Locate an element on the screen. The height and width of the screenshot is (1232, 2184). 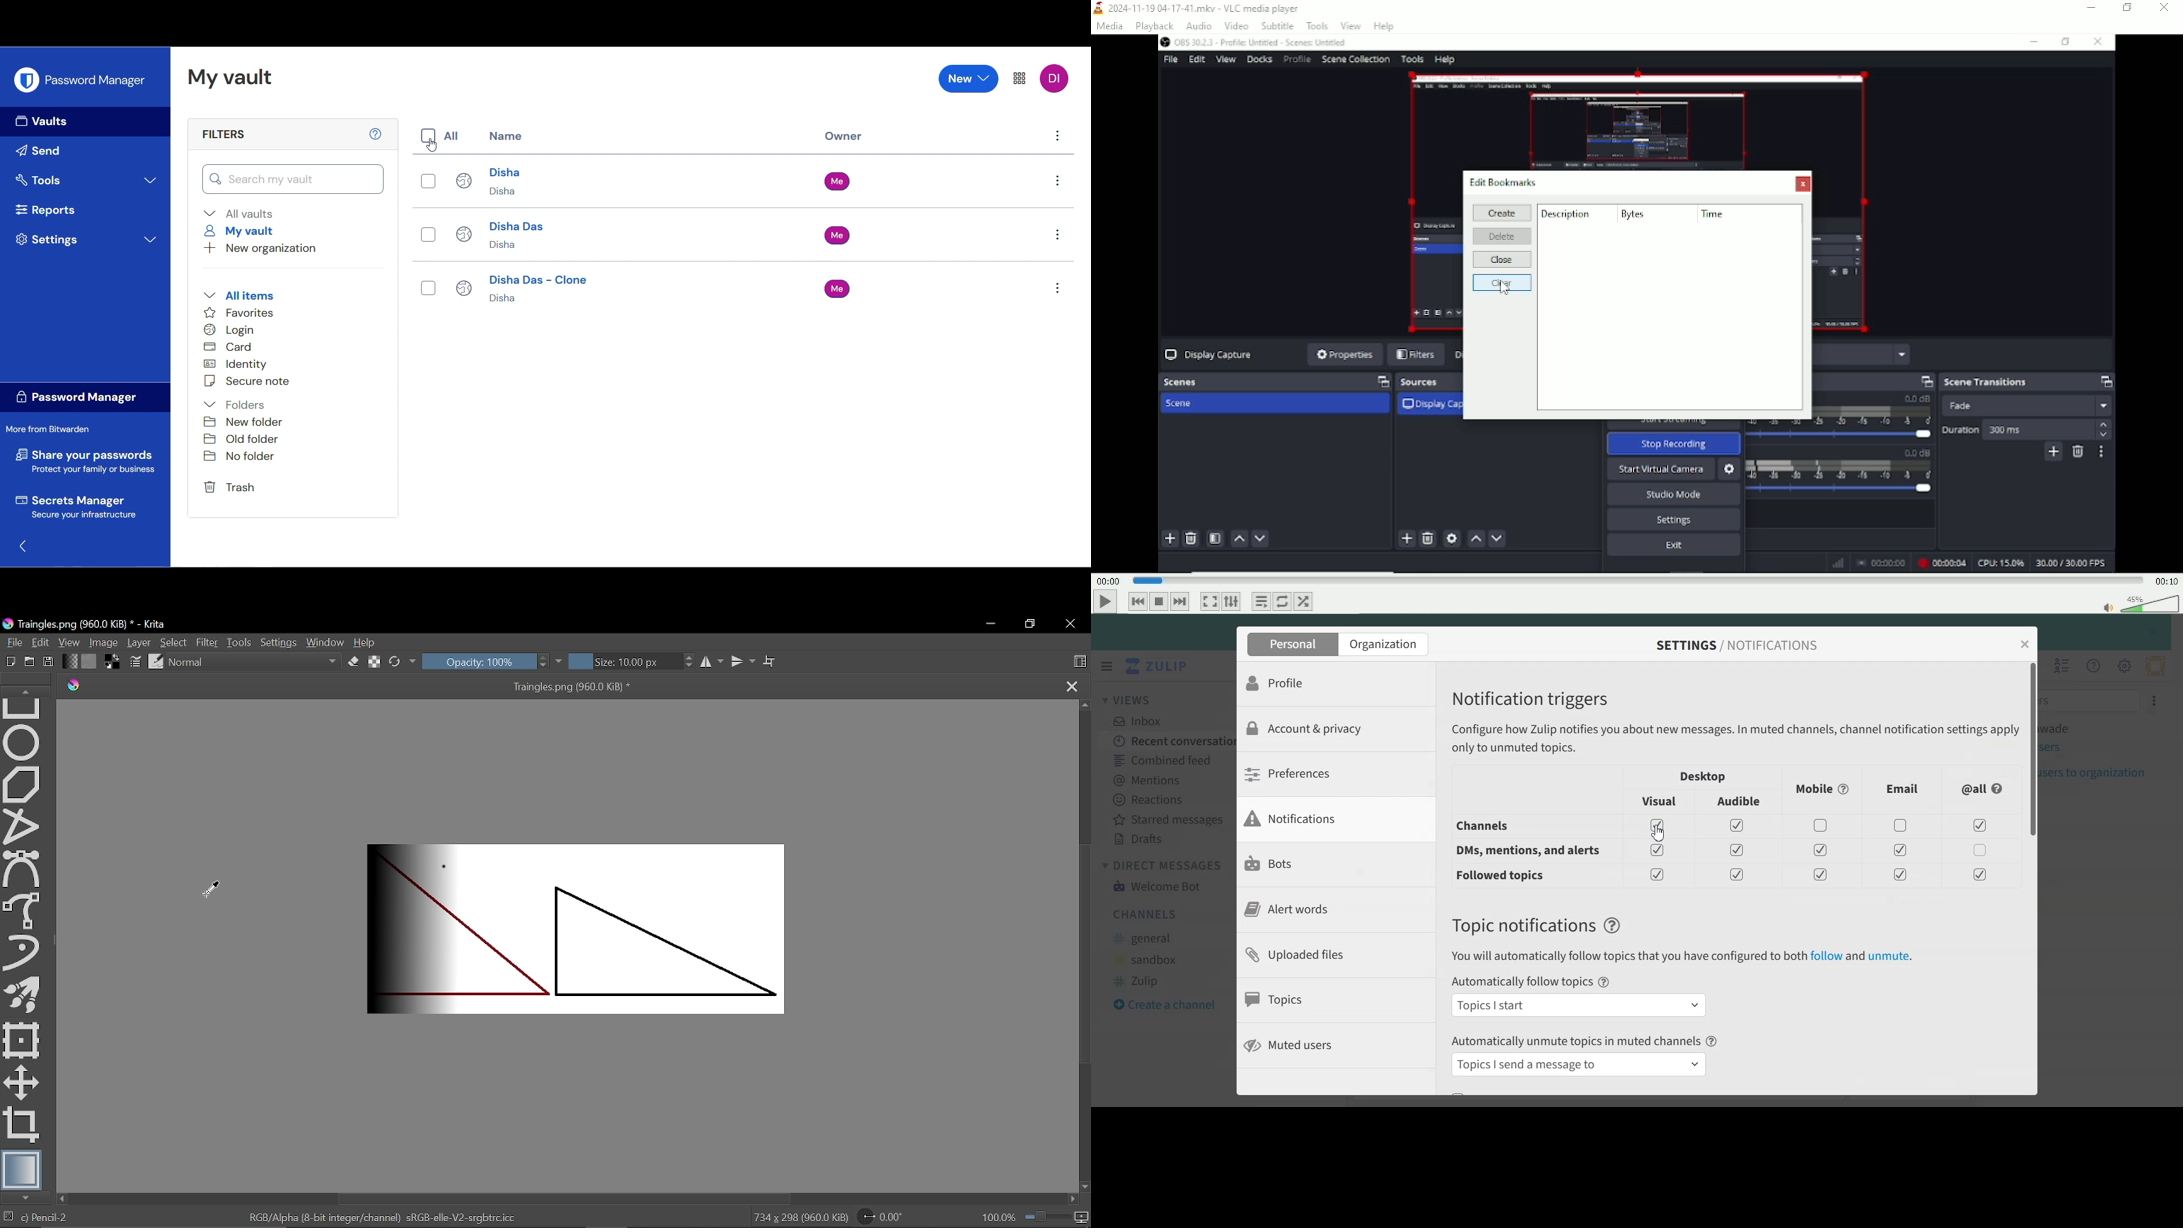
Main menu is located at coordinates (2124, 665).